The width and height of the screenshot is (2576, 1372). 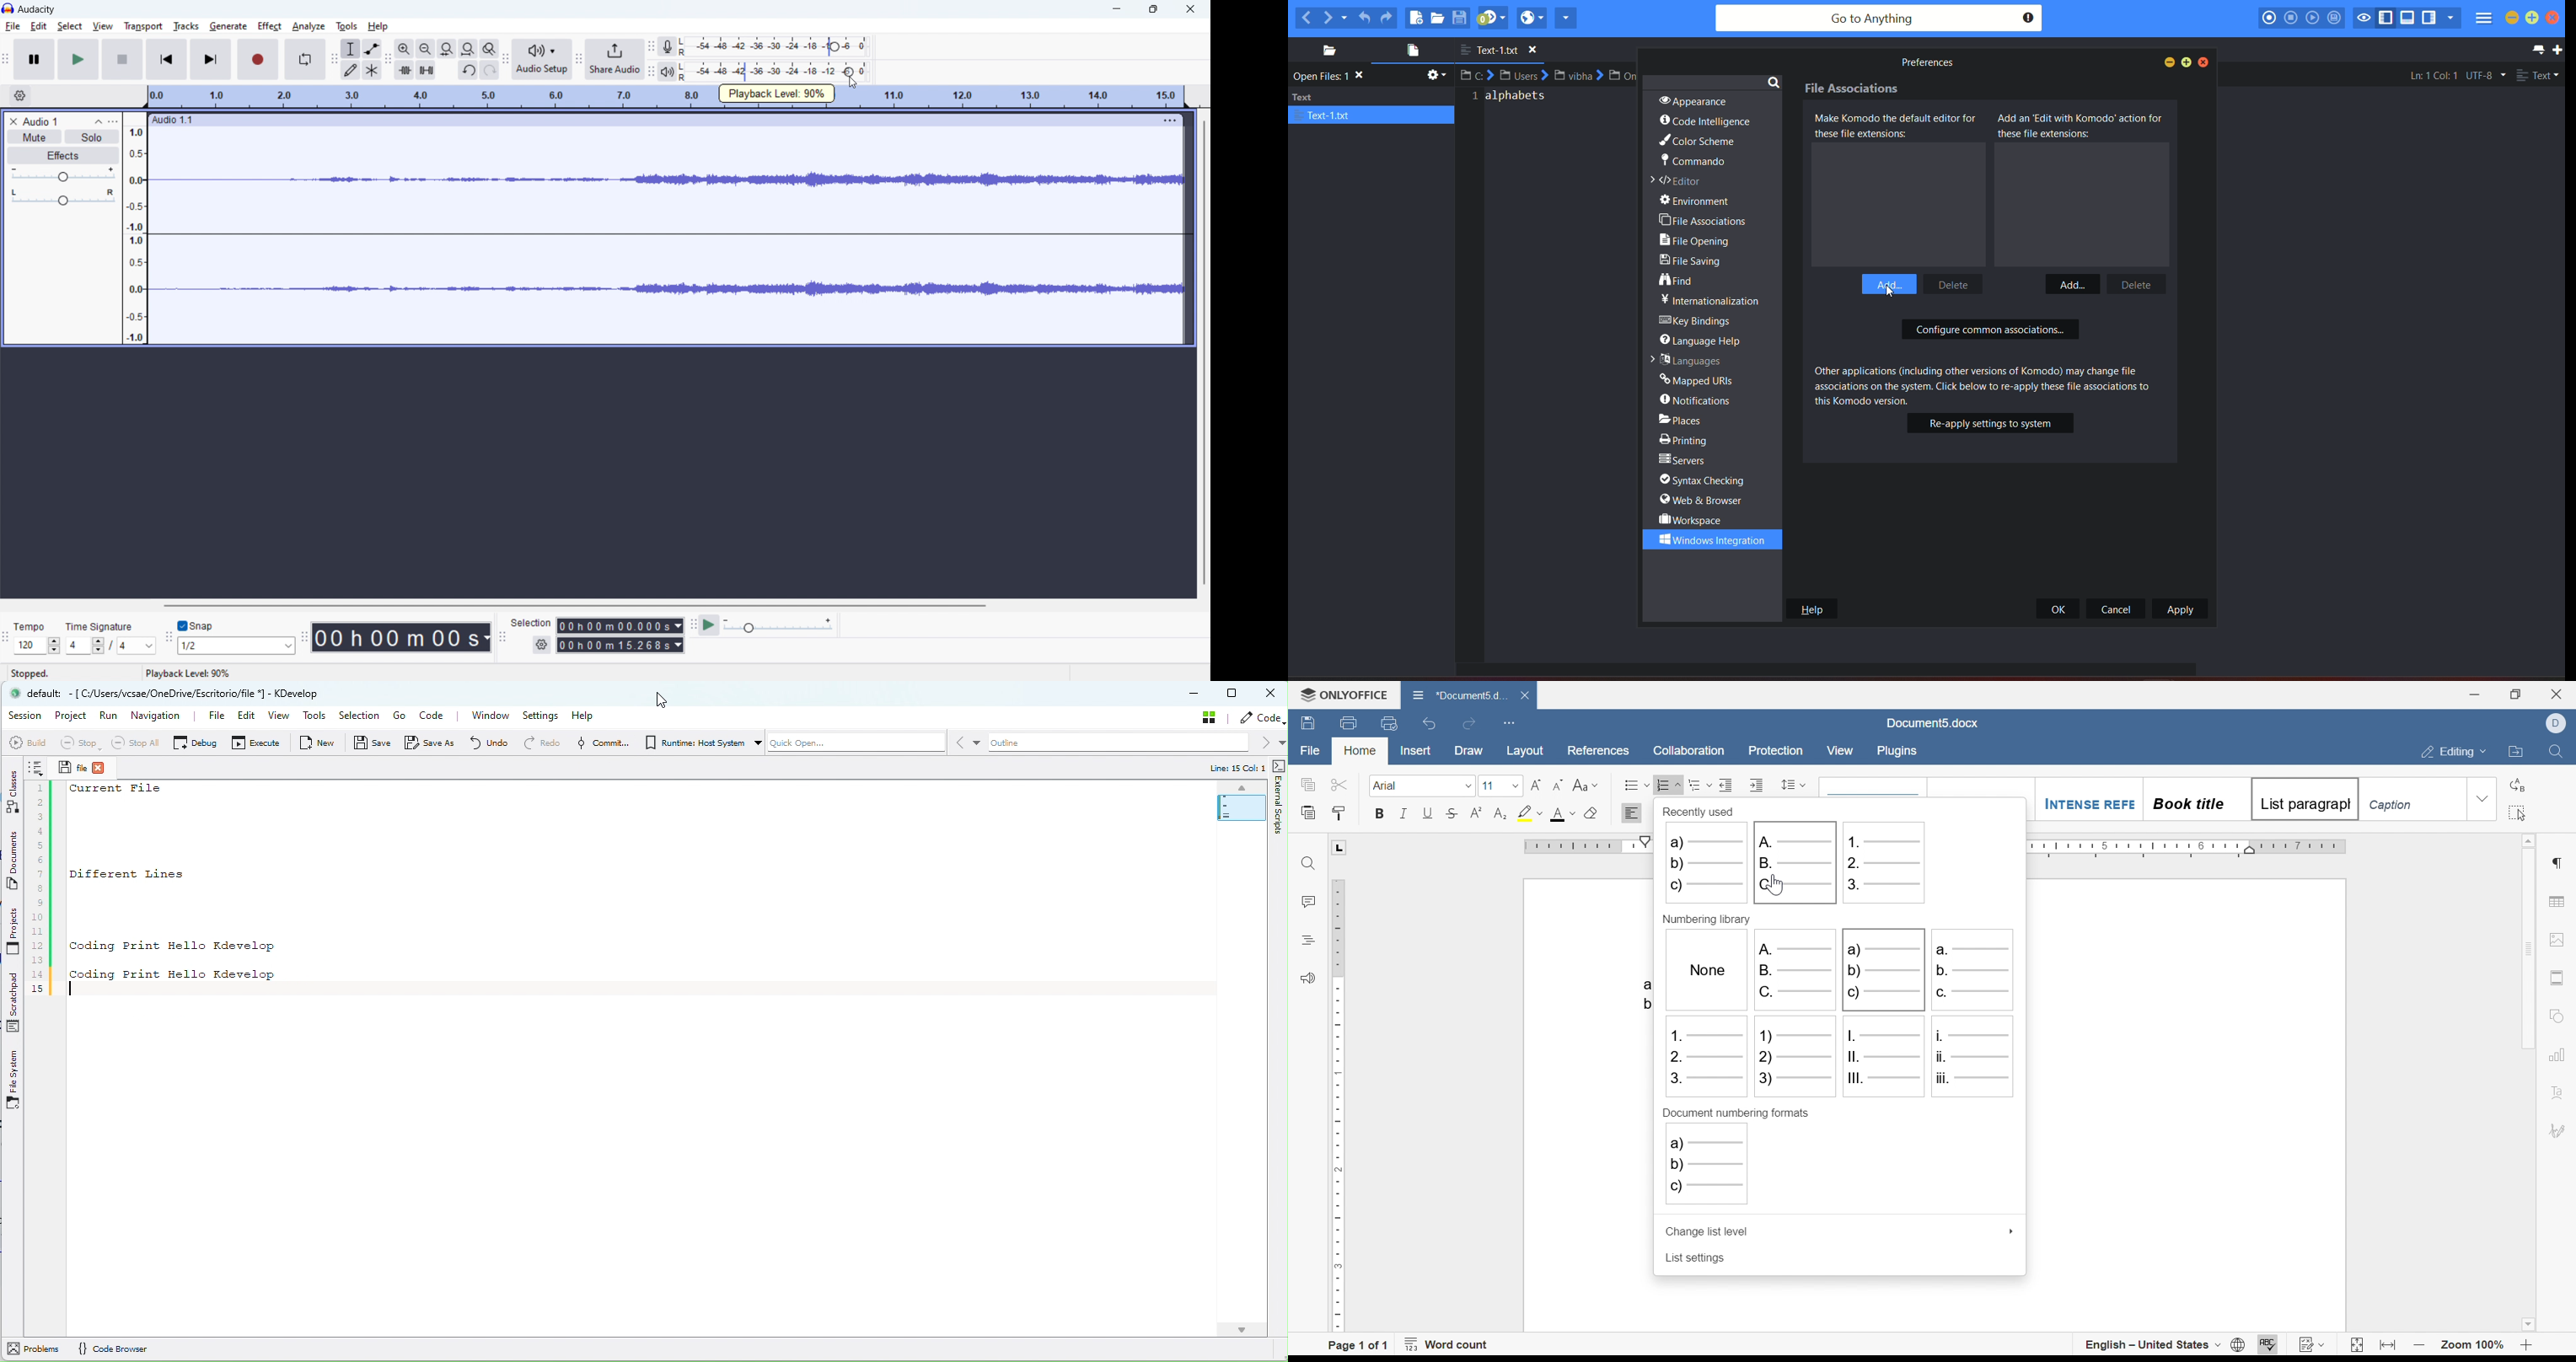 I want to click on cut, so click(x=1340, y=785).